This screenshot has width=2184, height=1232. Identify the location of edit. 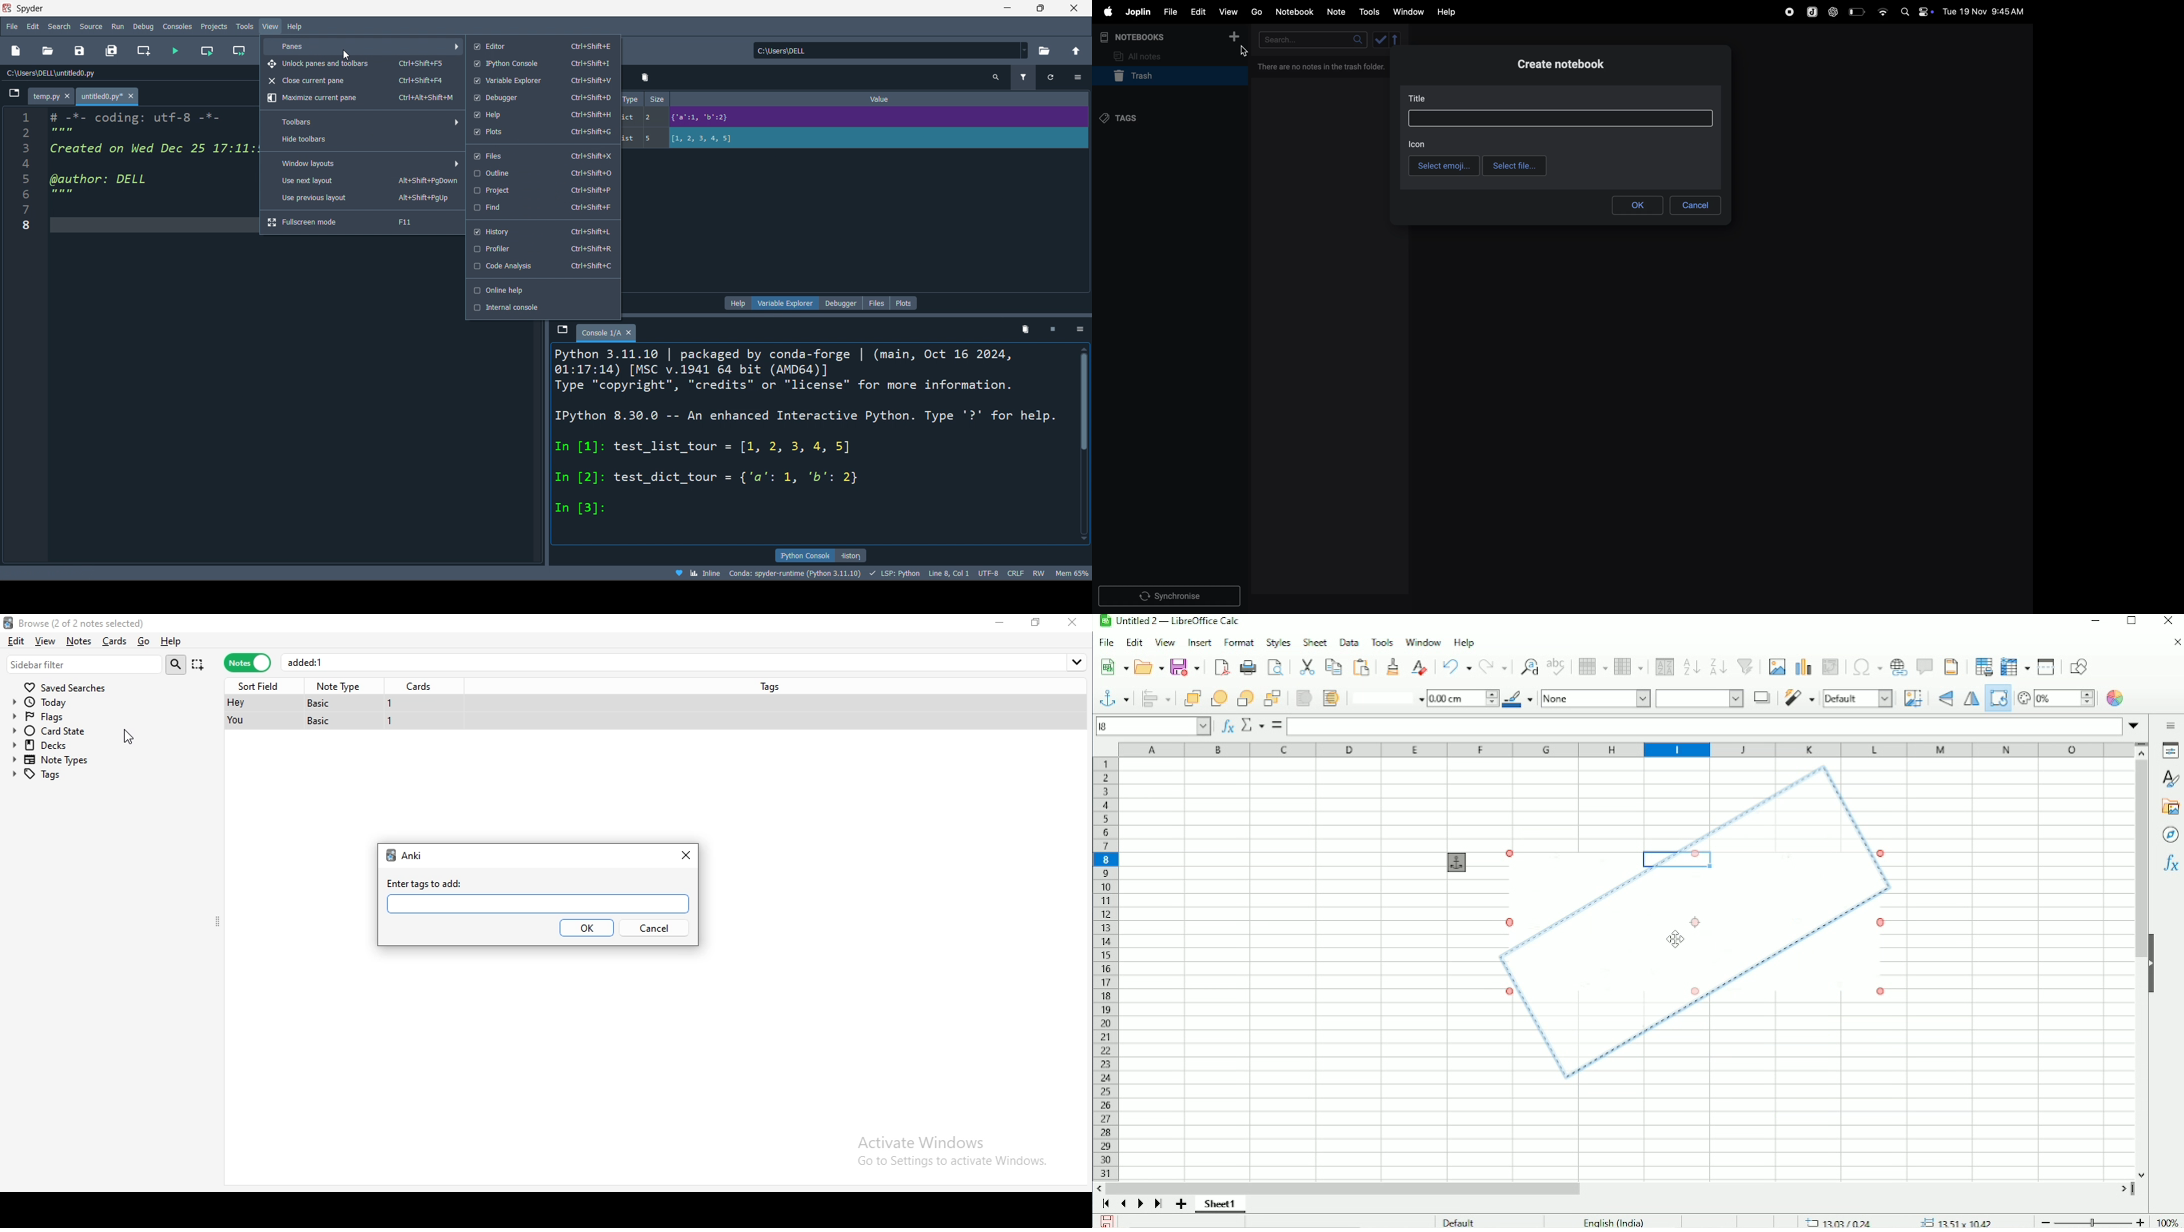
(1197, 12).